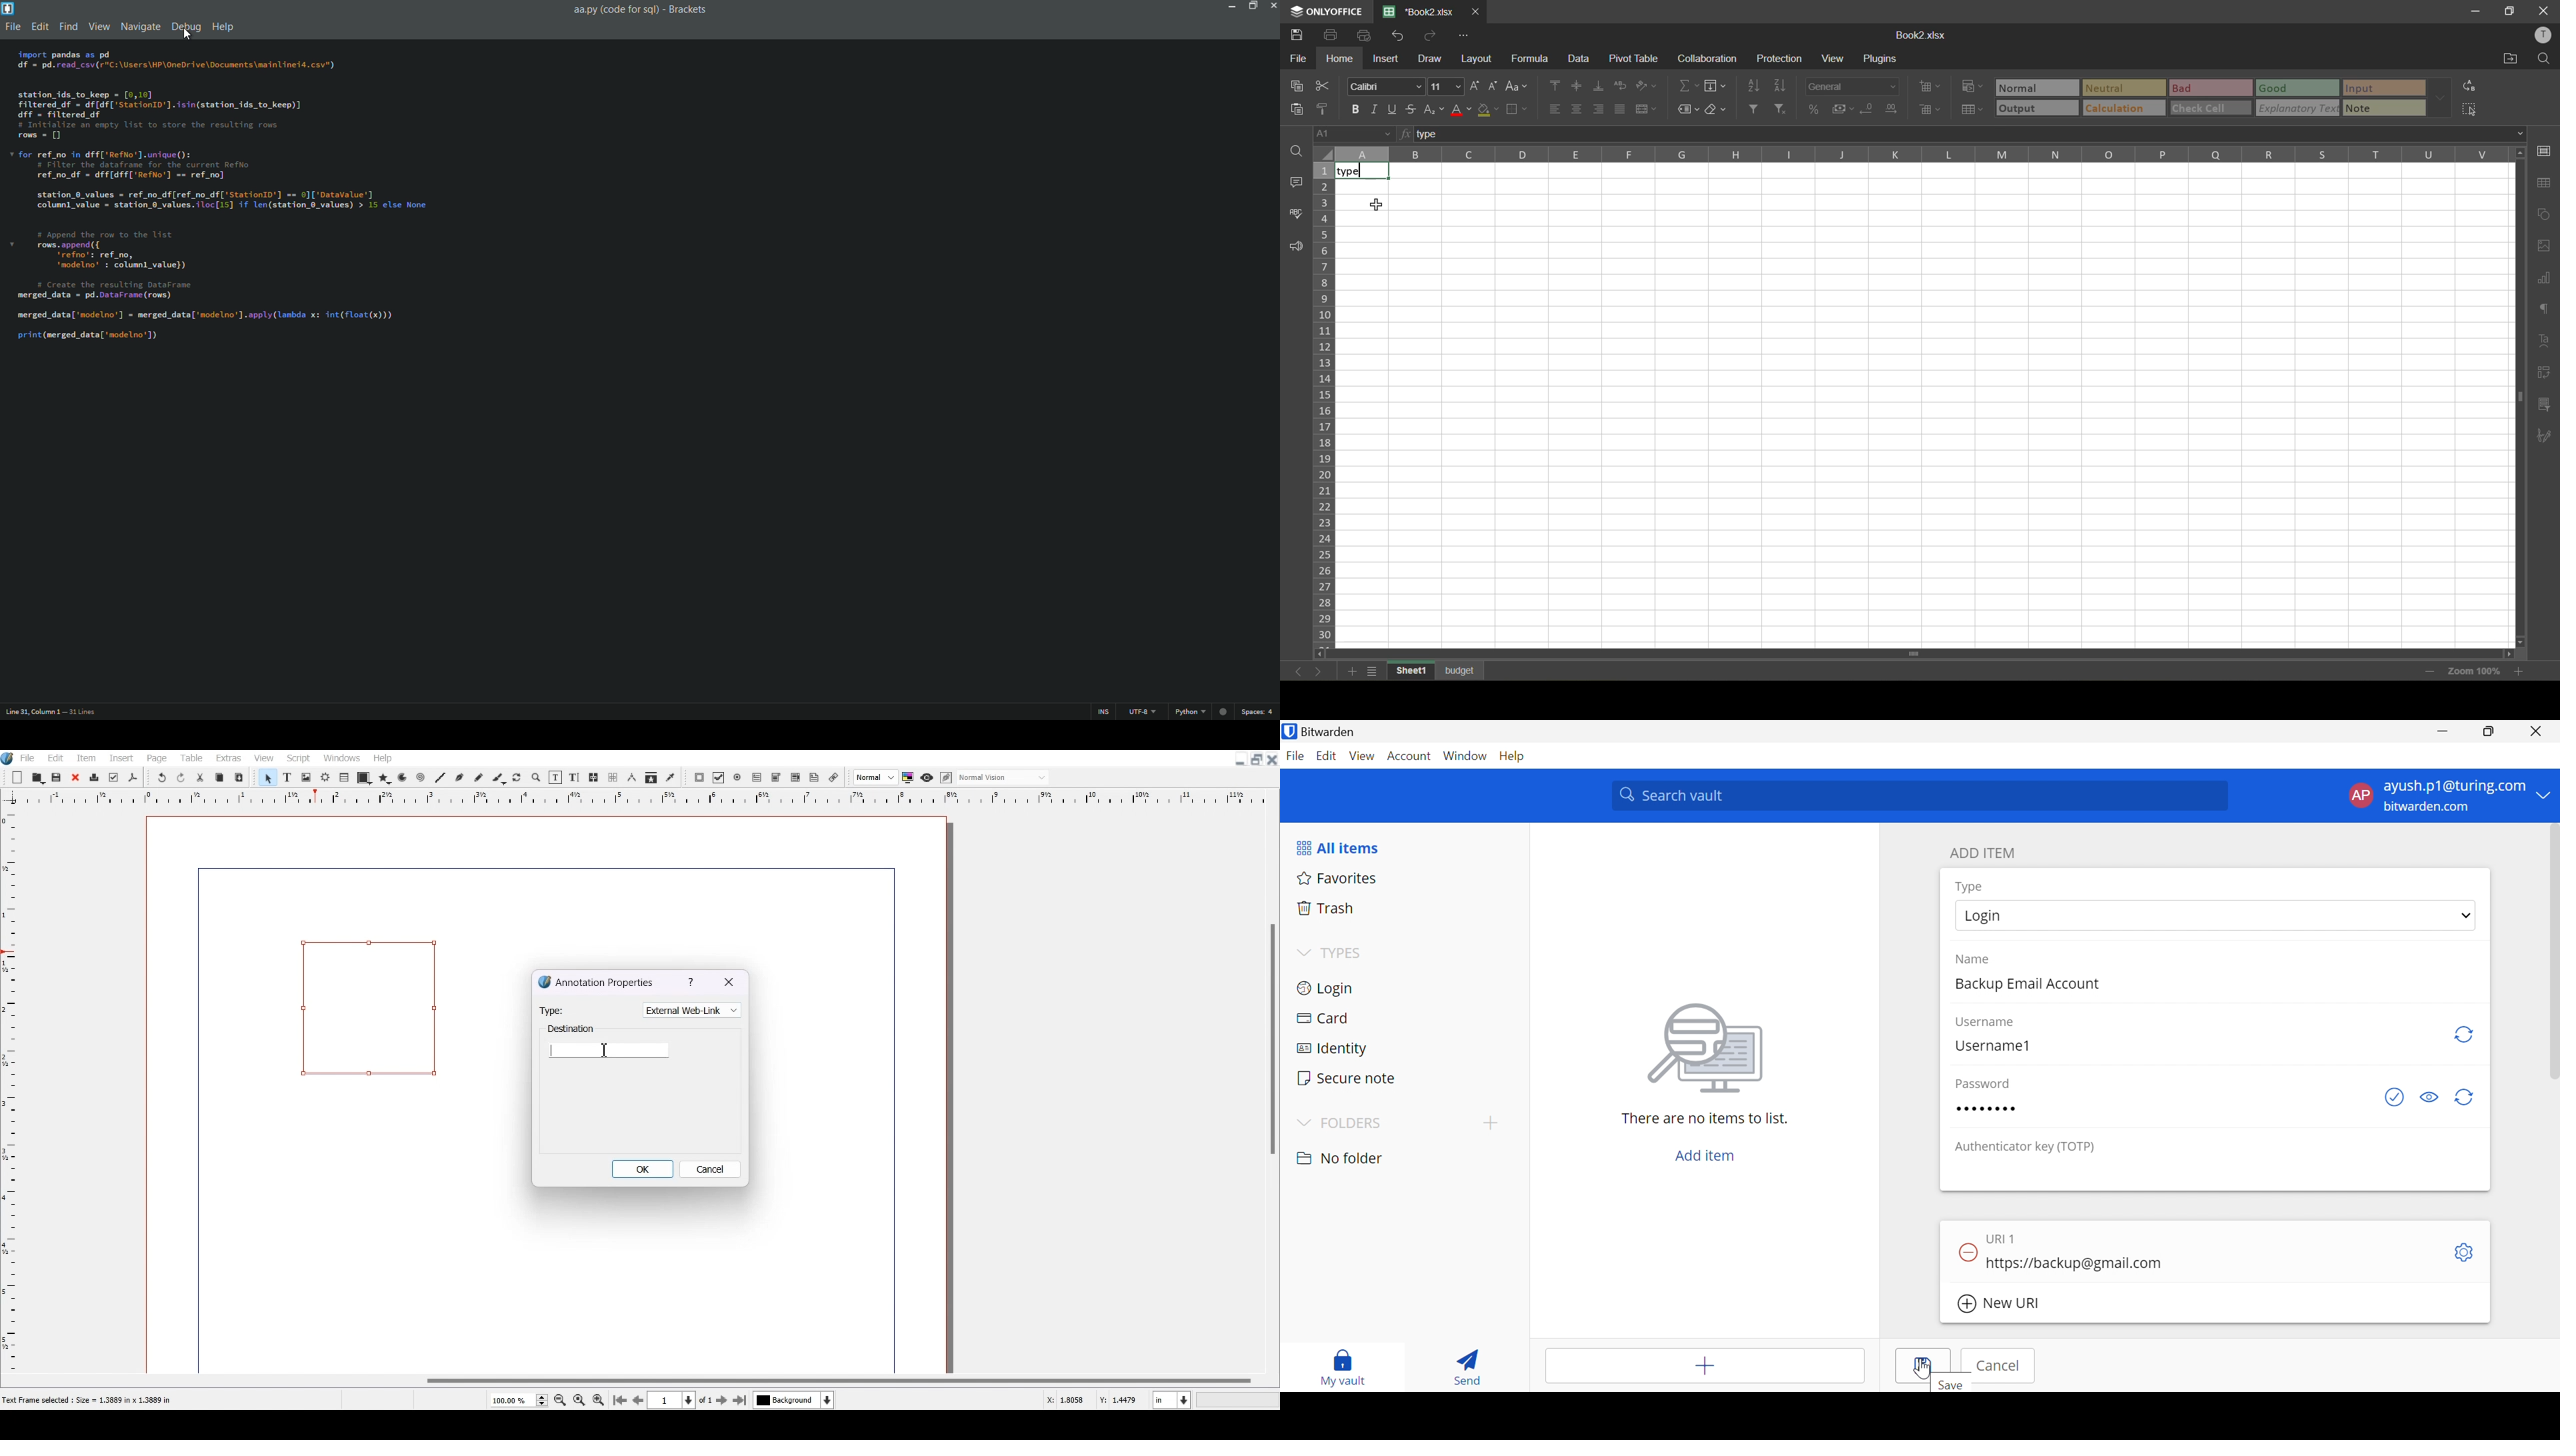 The width and height of the screenshot is (2576, 1456). I want to click on image, so click(1706, 1051).